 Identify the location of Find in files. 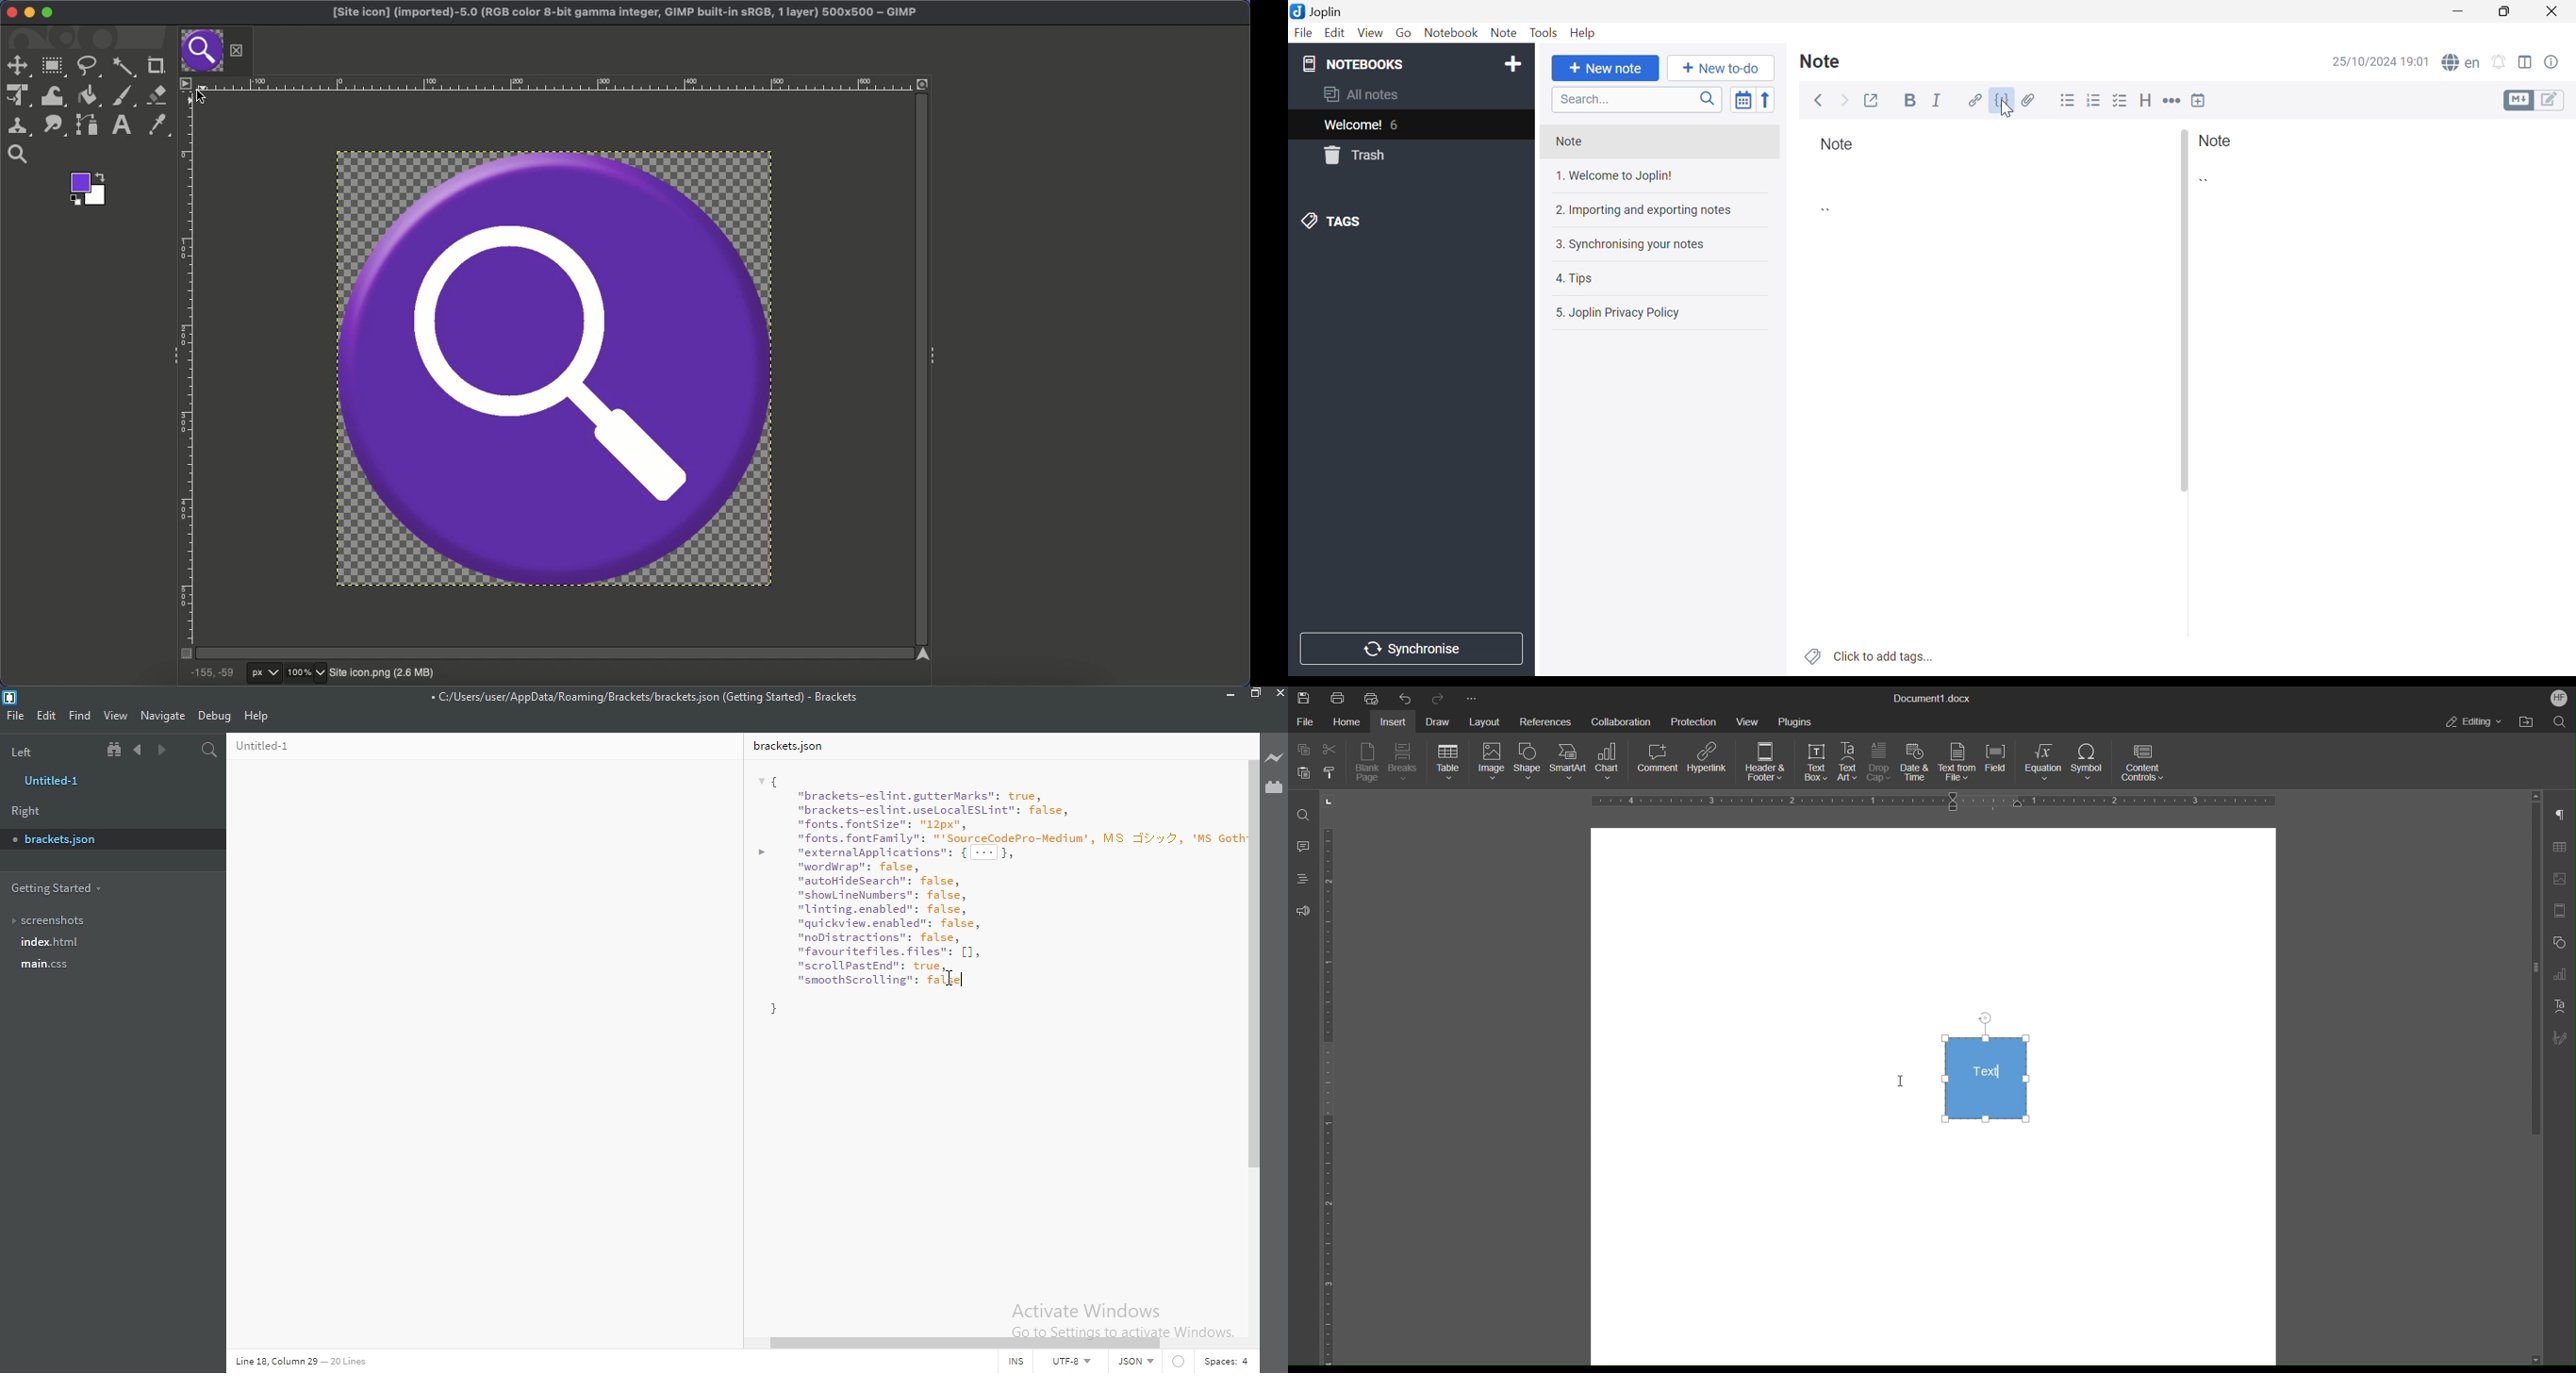
(210, 748).